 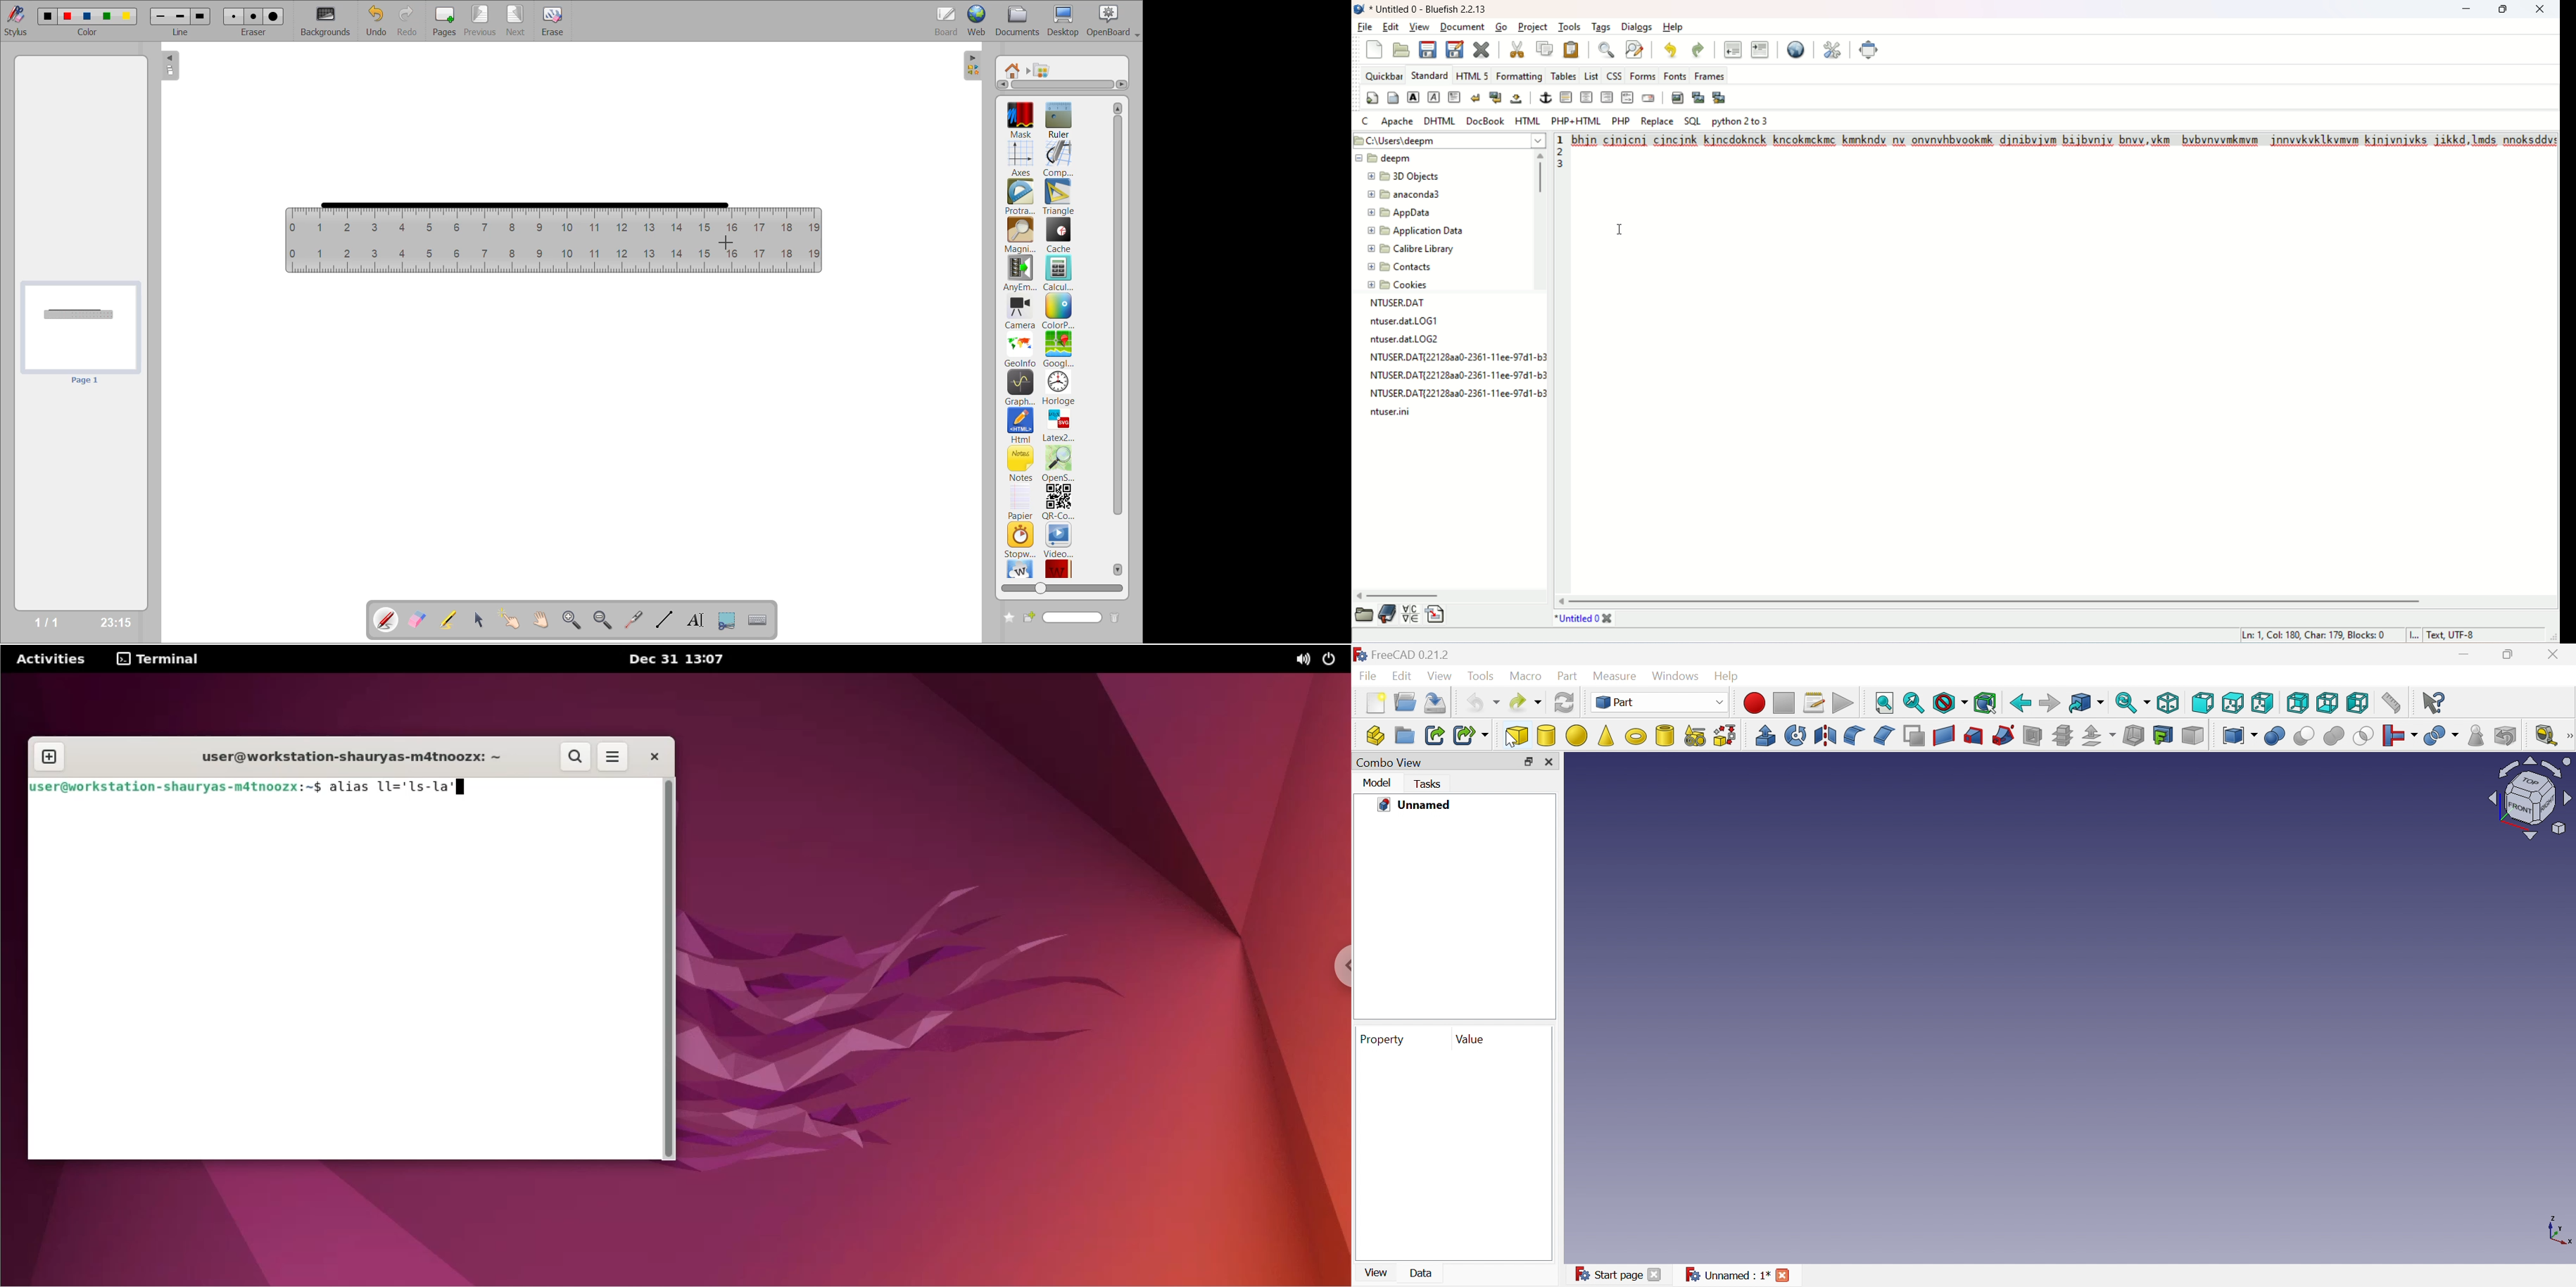 What do you see at coordinates (1524, 705) in the screenshot?
I see `Redo` at bounding box center [1524, 705].